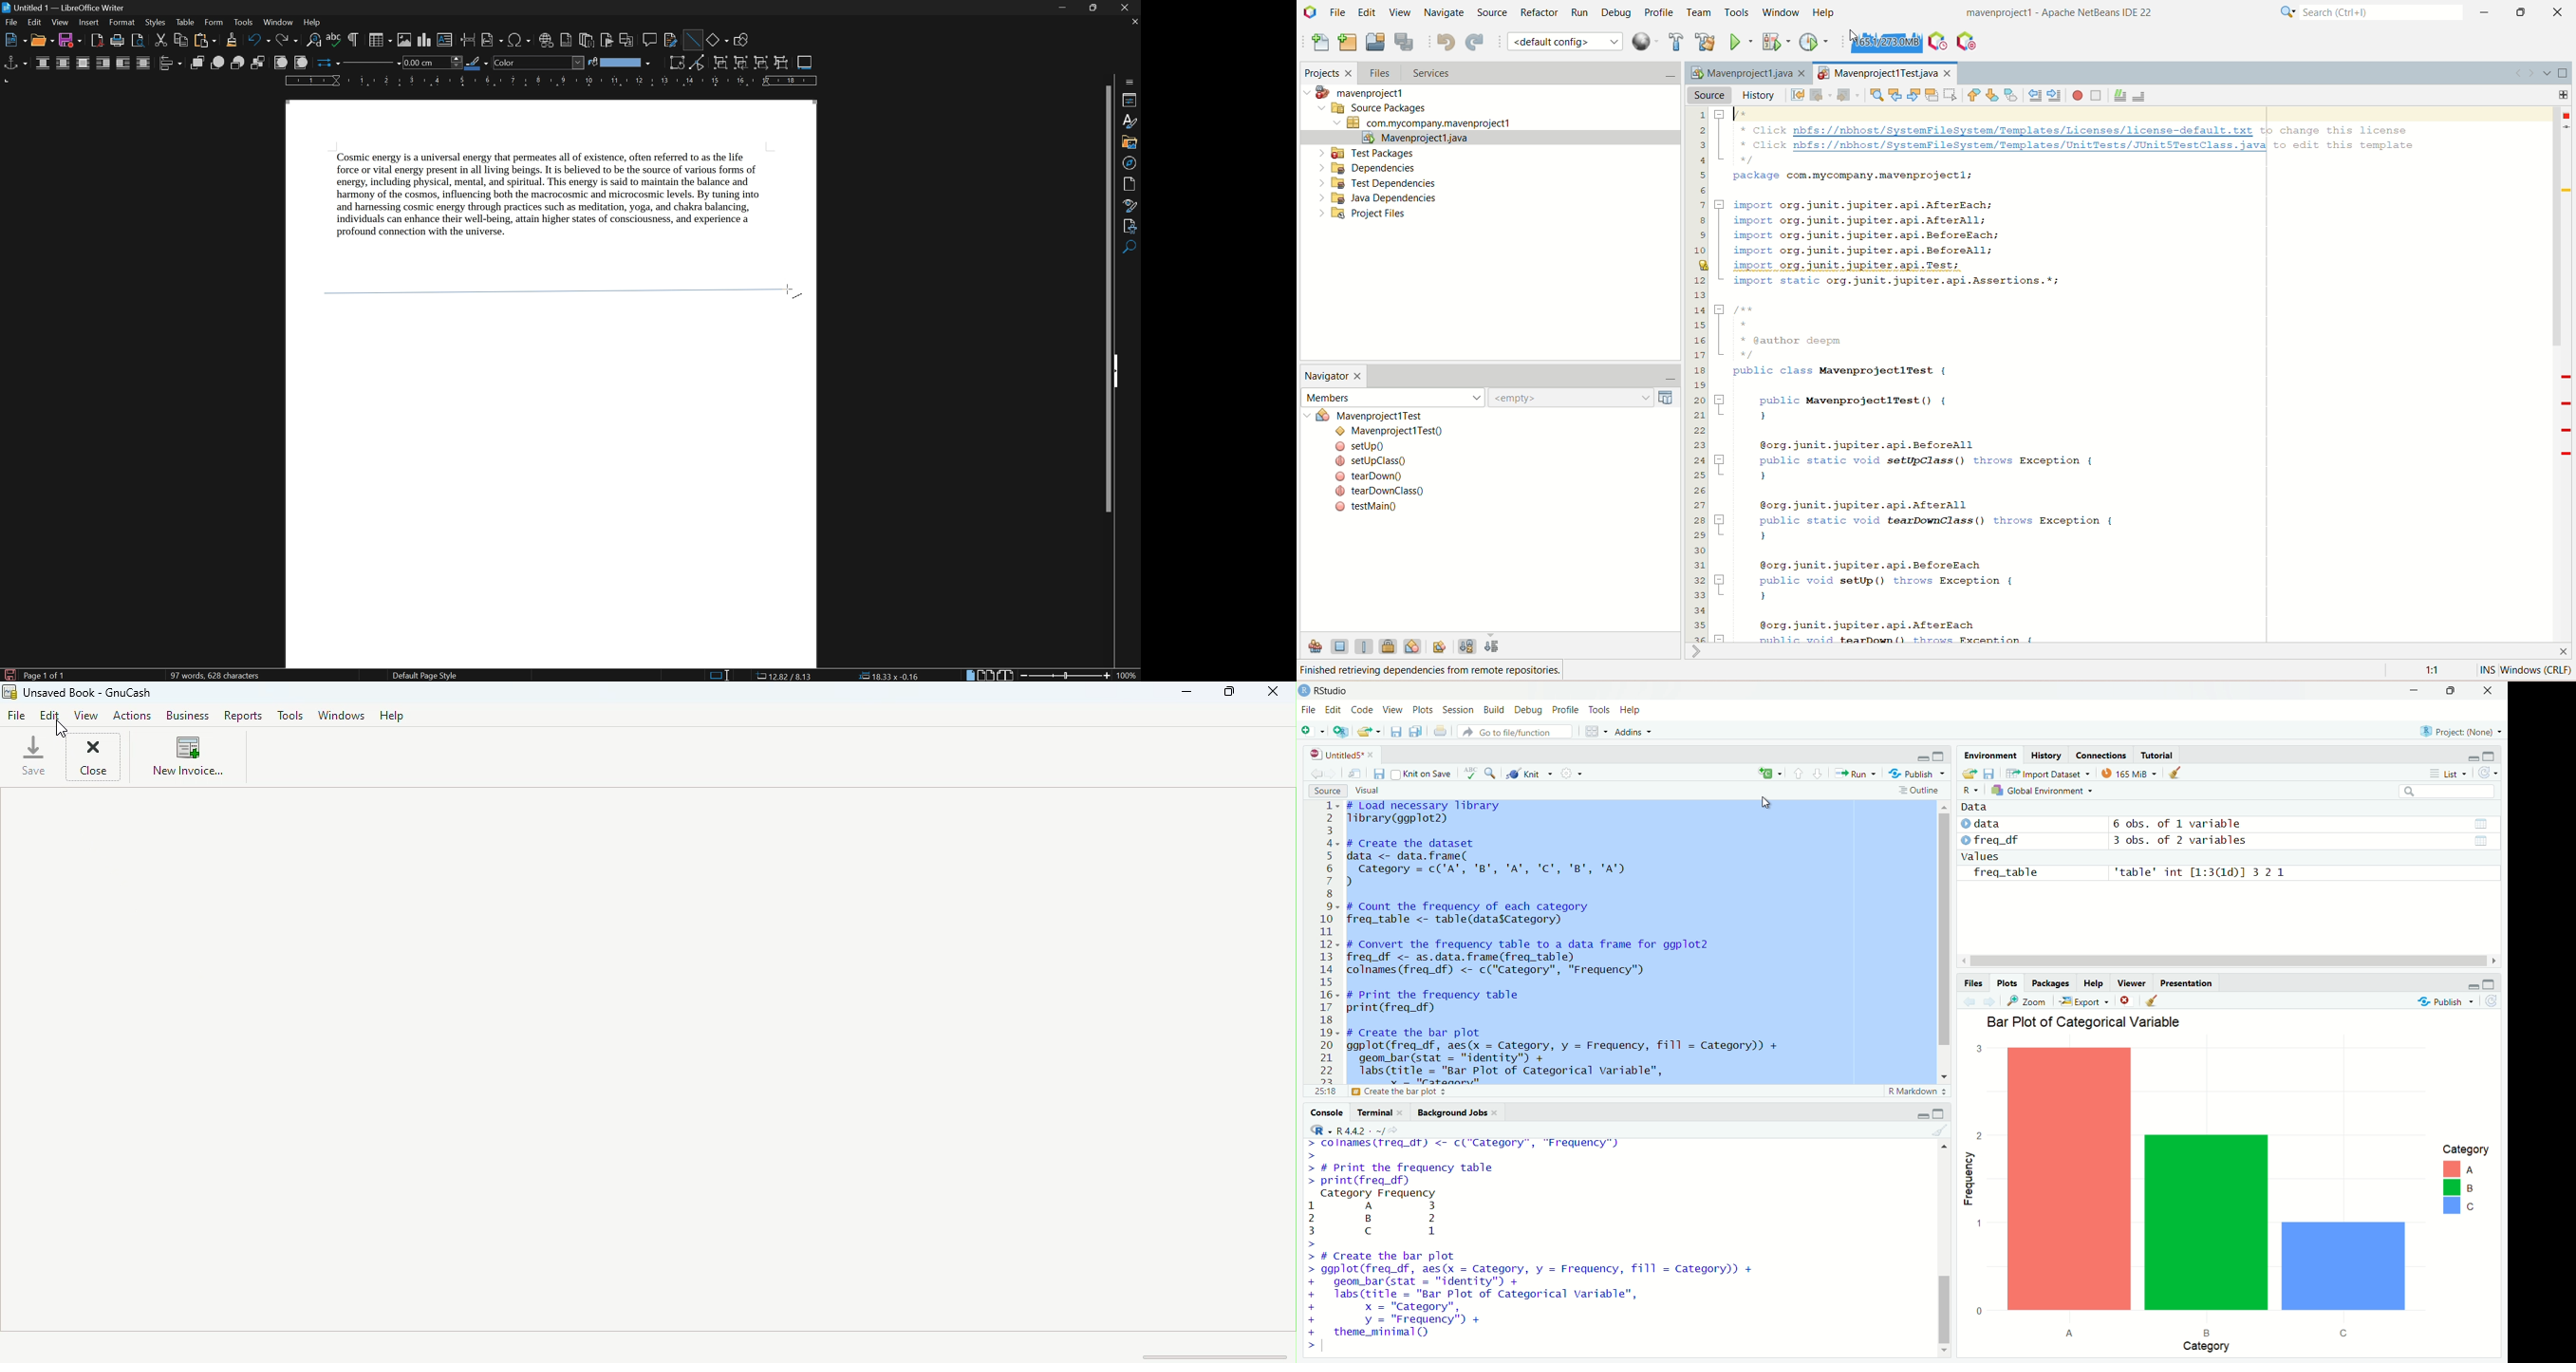 The height and width of the screenshot is (1372, 2576). I want to click on Publish, so click(1918, 773).